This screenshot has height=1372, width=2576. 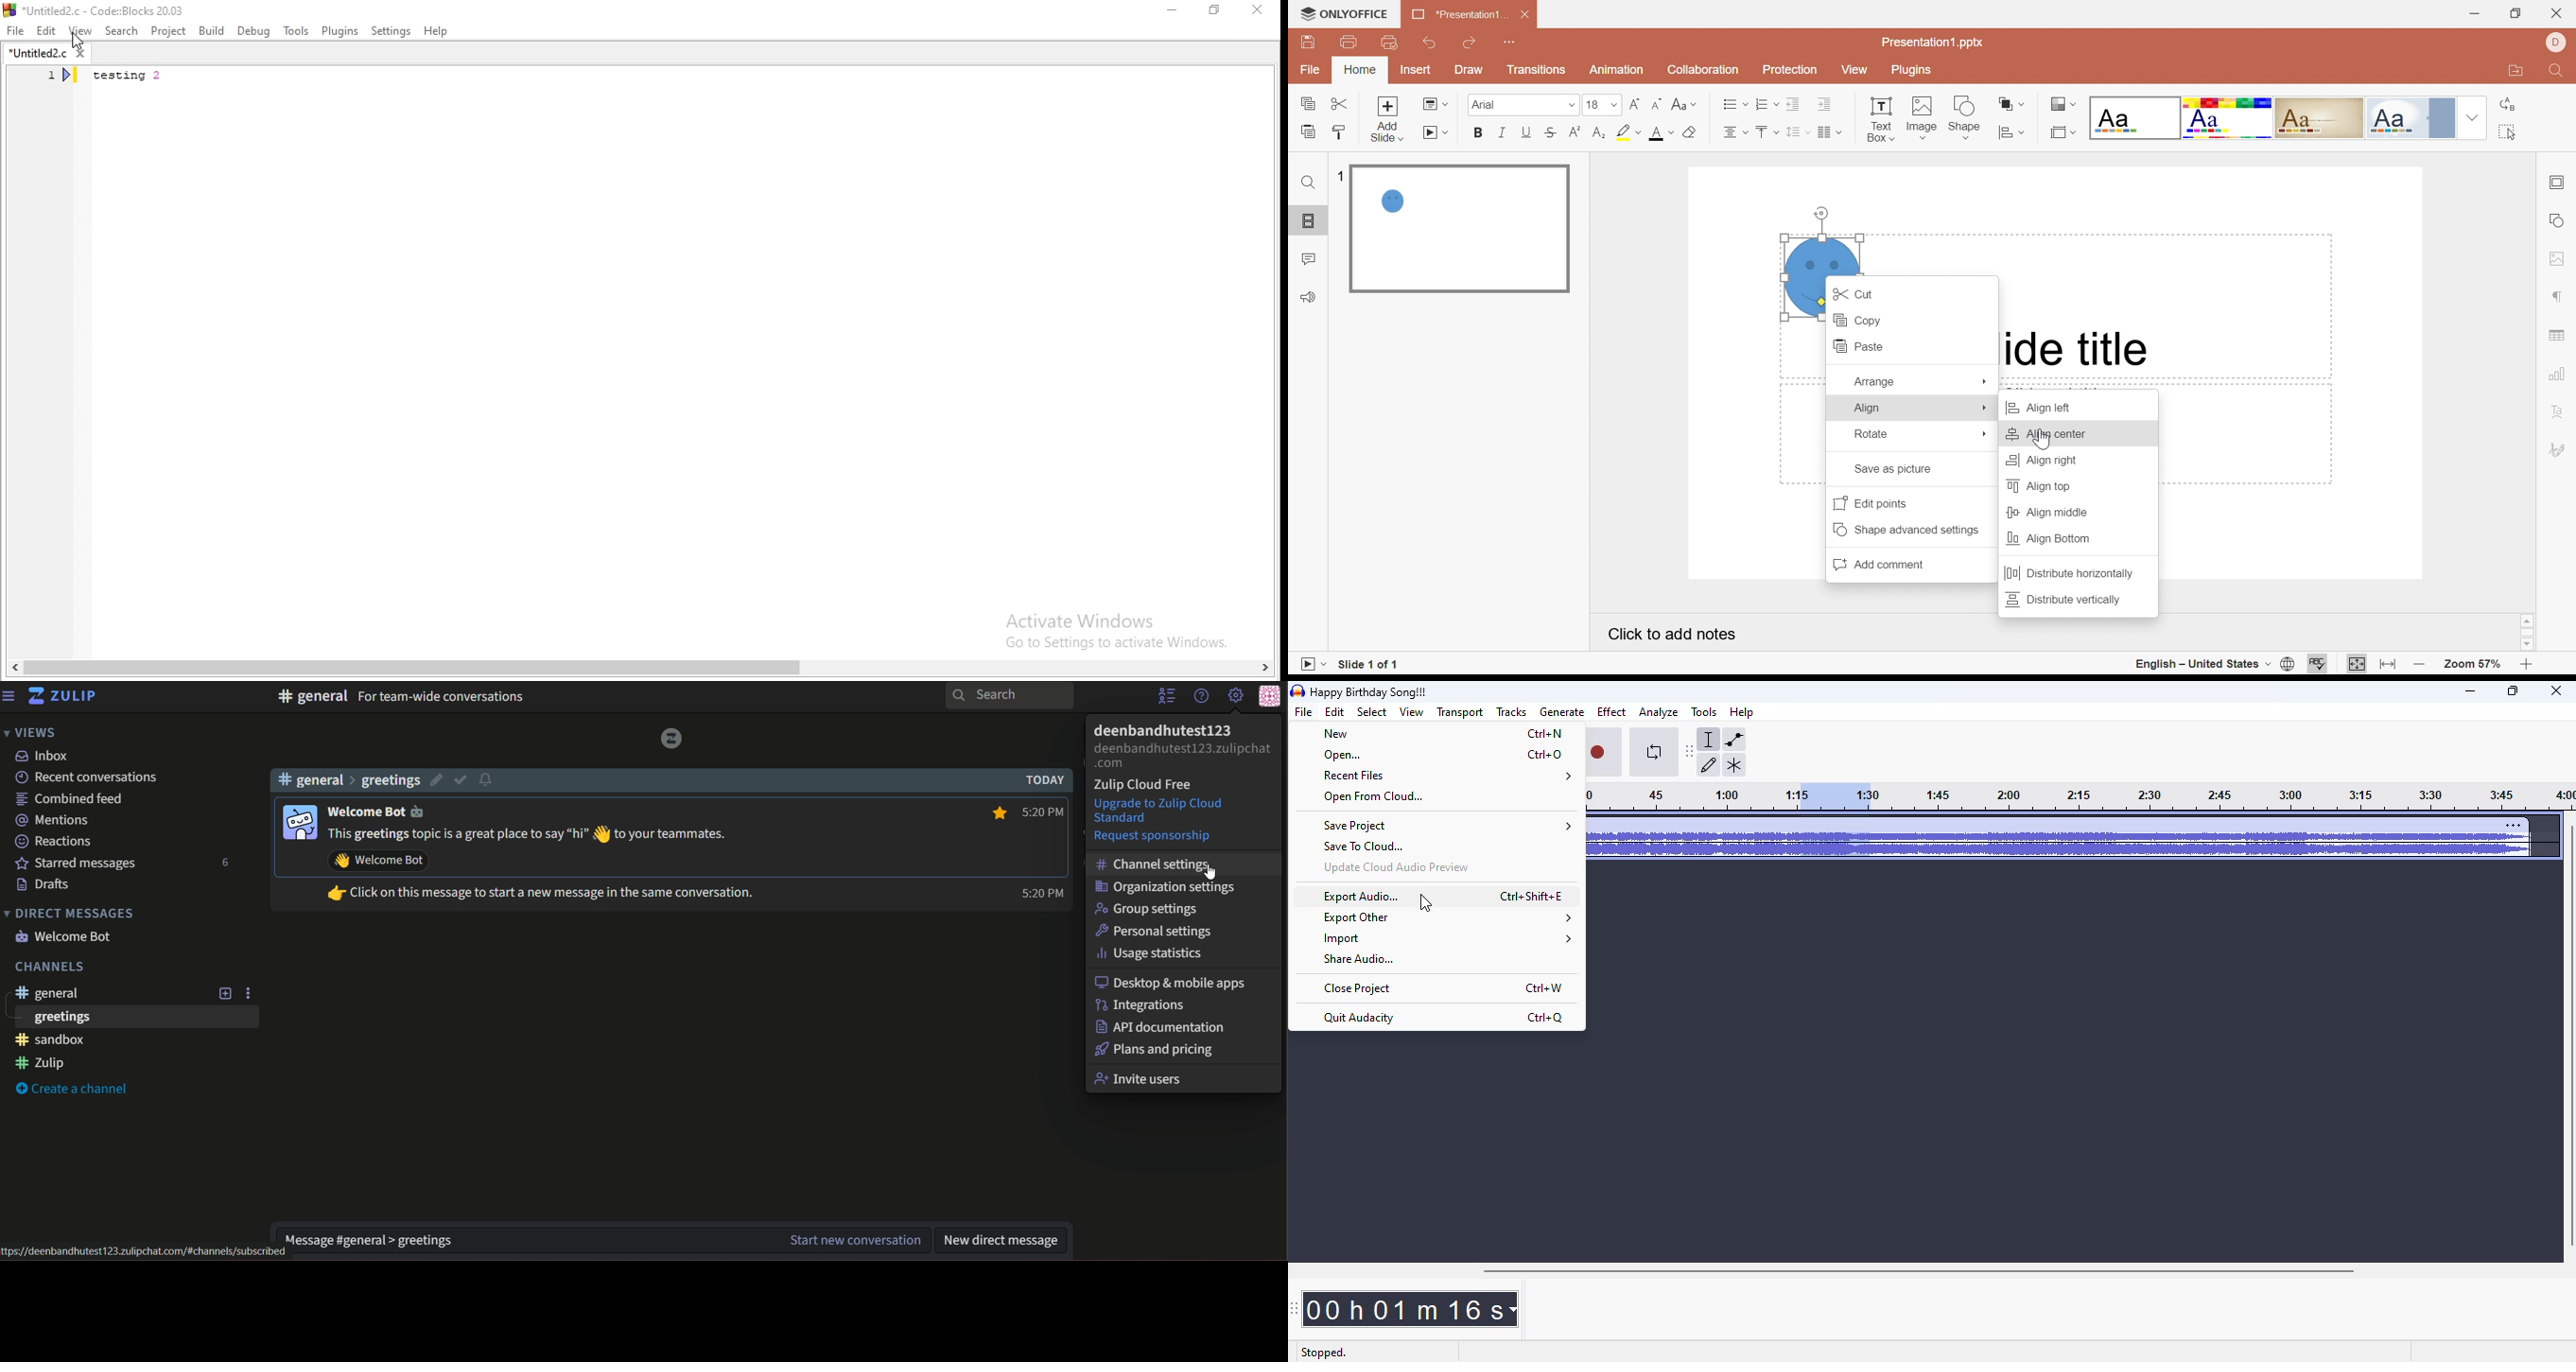 I want to click on Decrease Indent, so click(x=1796, y=103).